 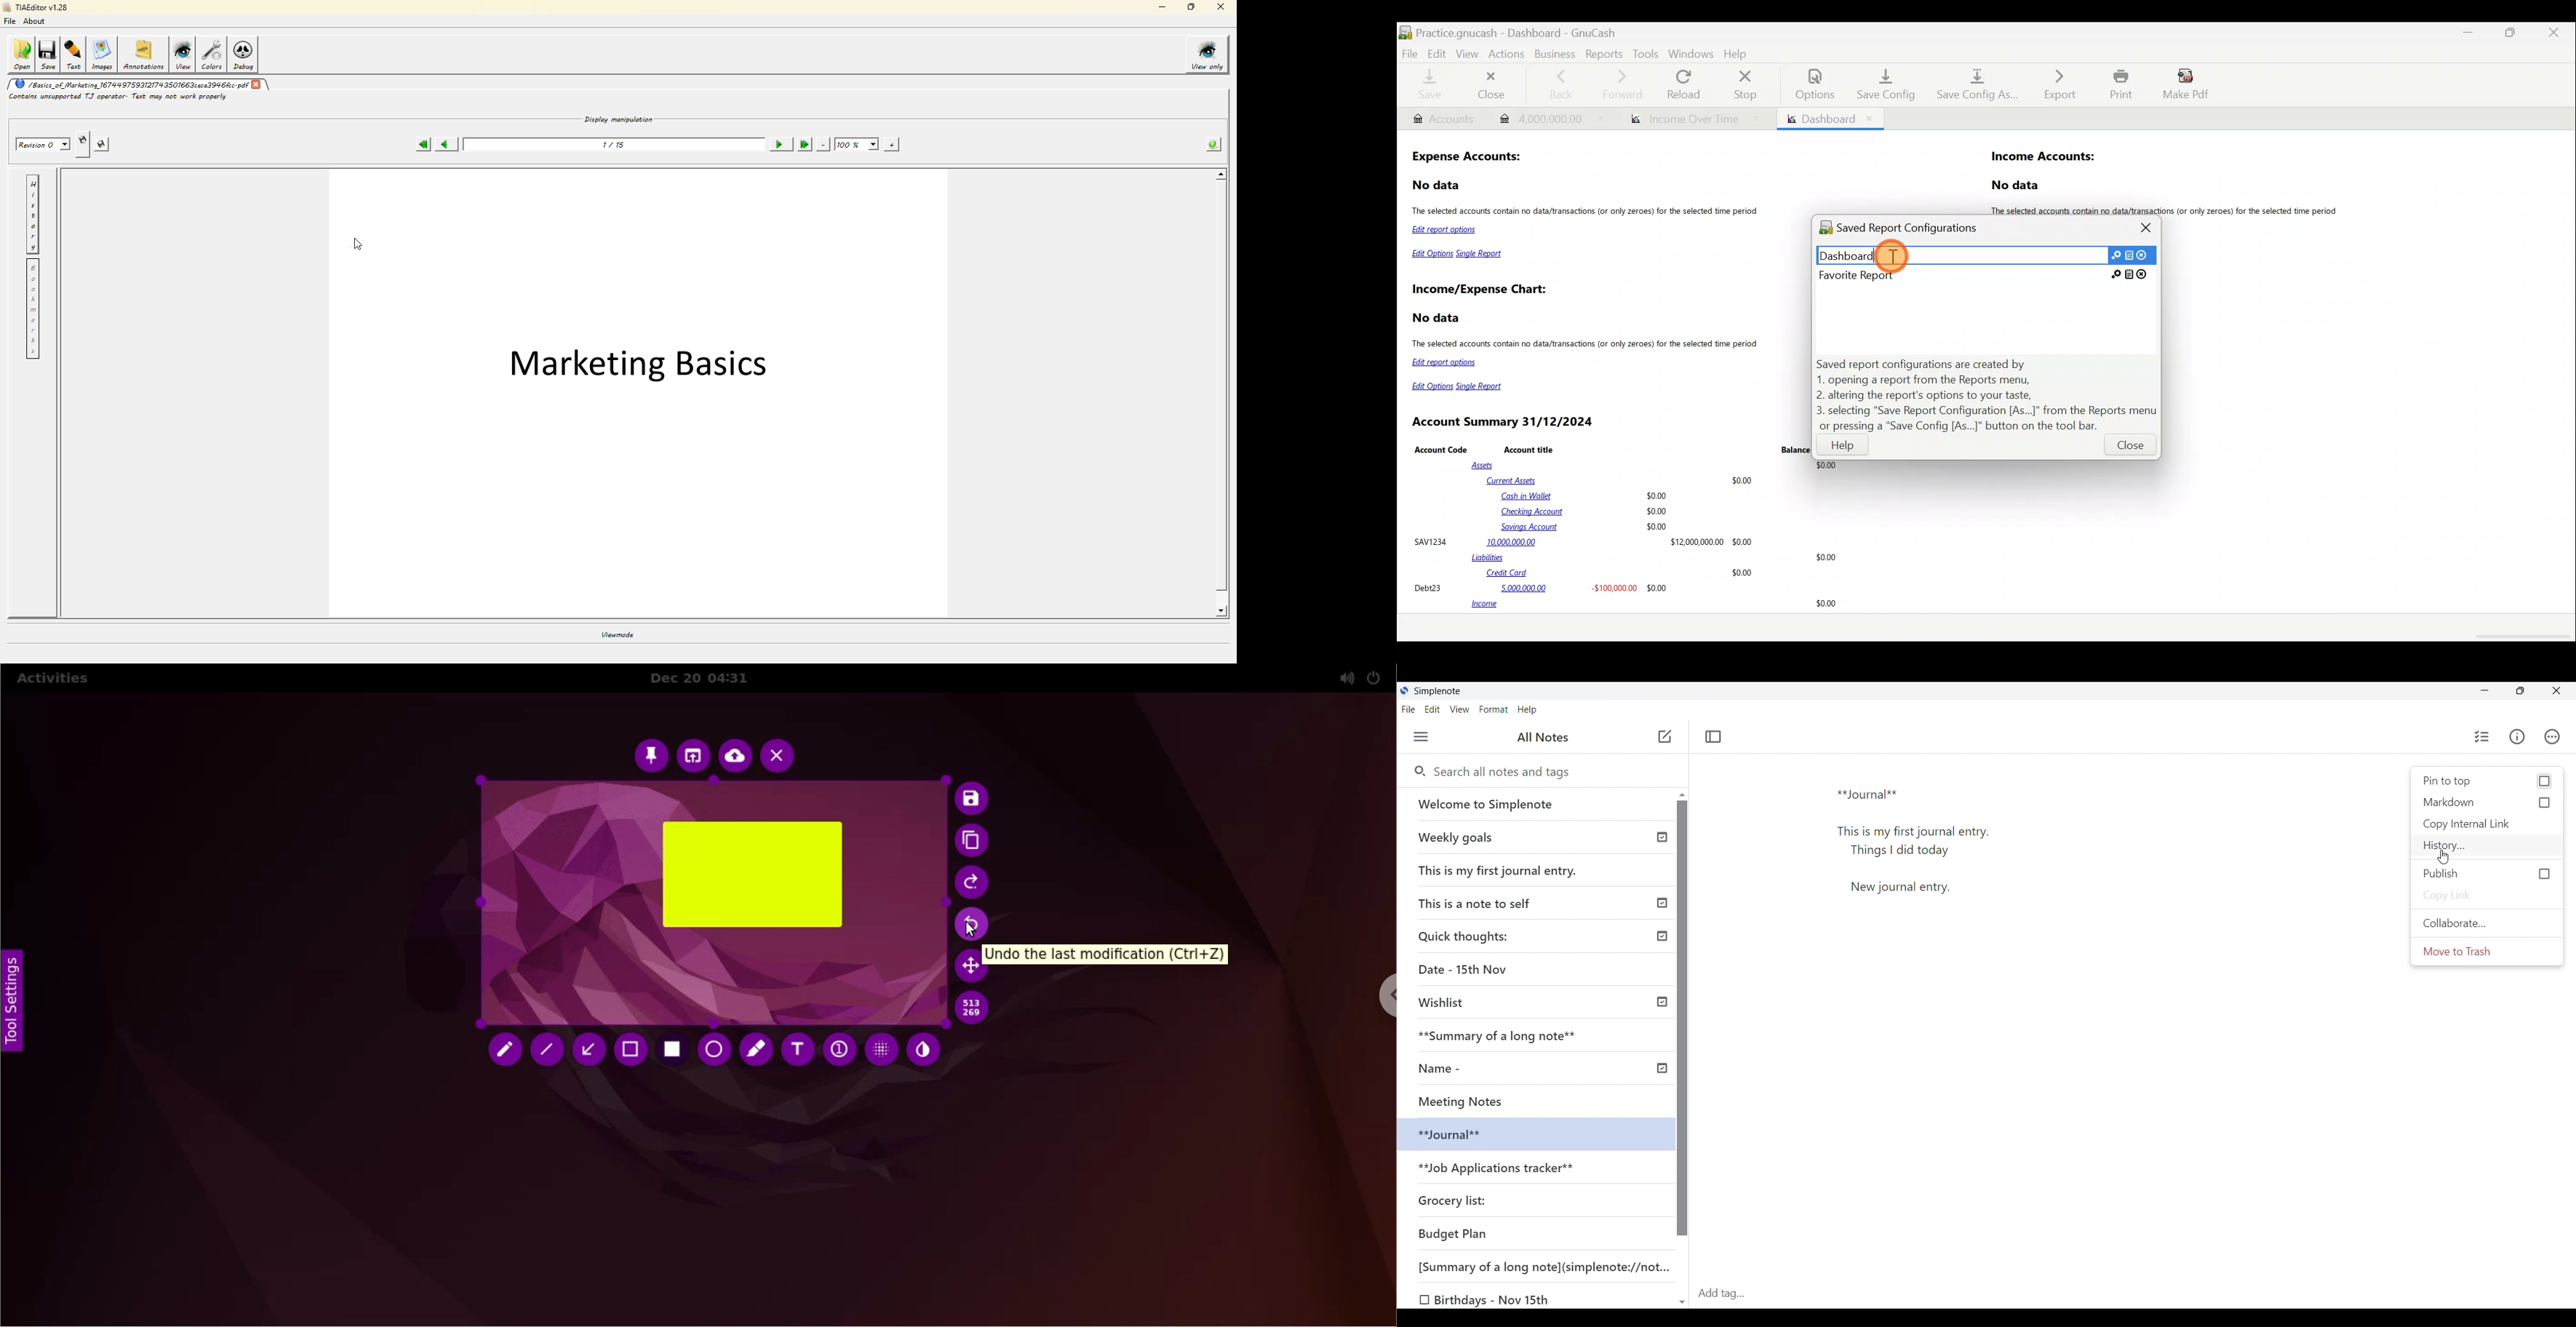 I want to click on Credit Card $0.00, so click(x=1620, y=573).